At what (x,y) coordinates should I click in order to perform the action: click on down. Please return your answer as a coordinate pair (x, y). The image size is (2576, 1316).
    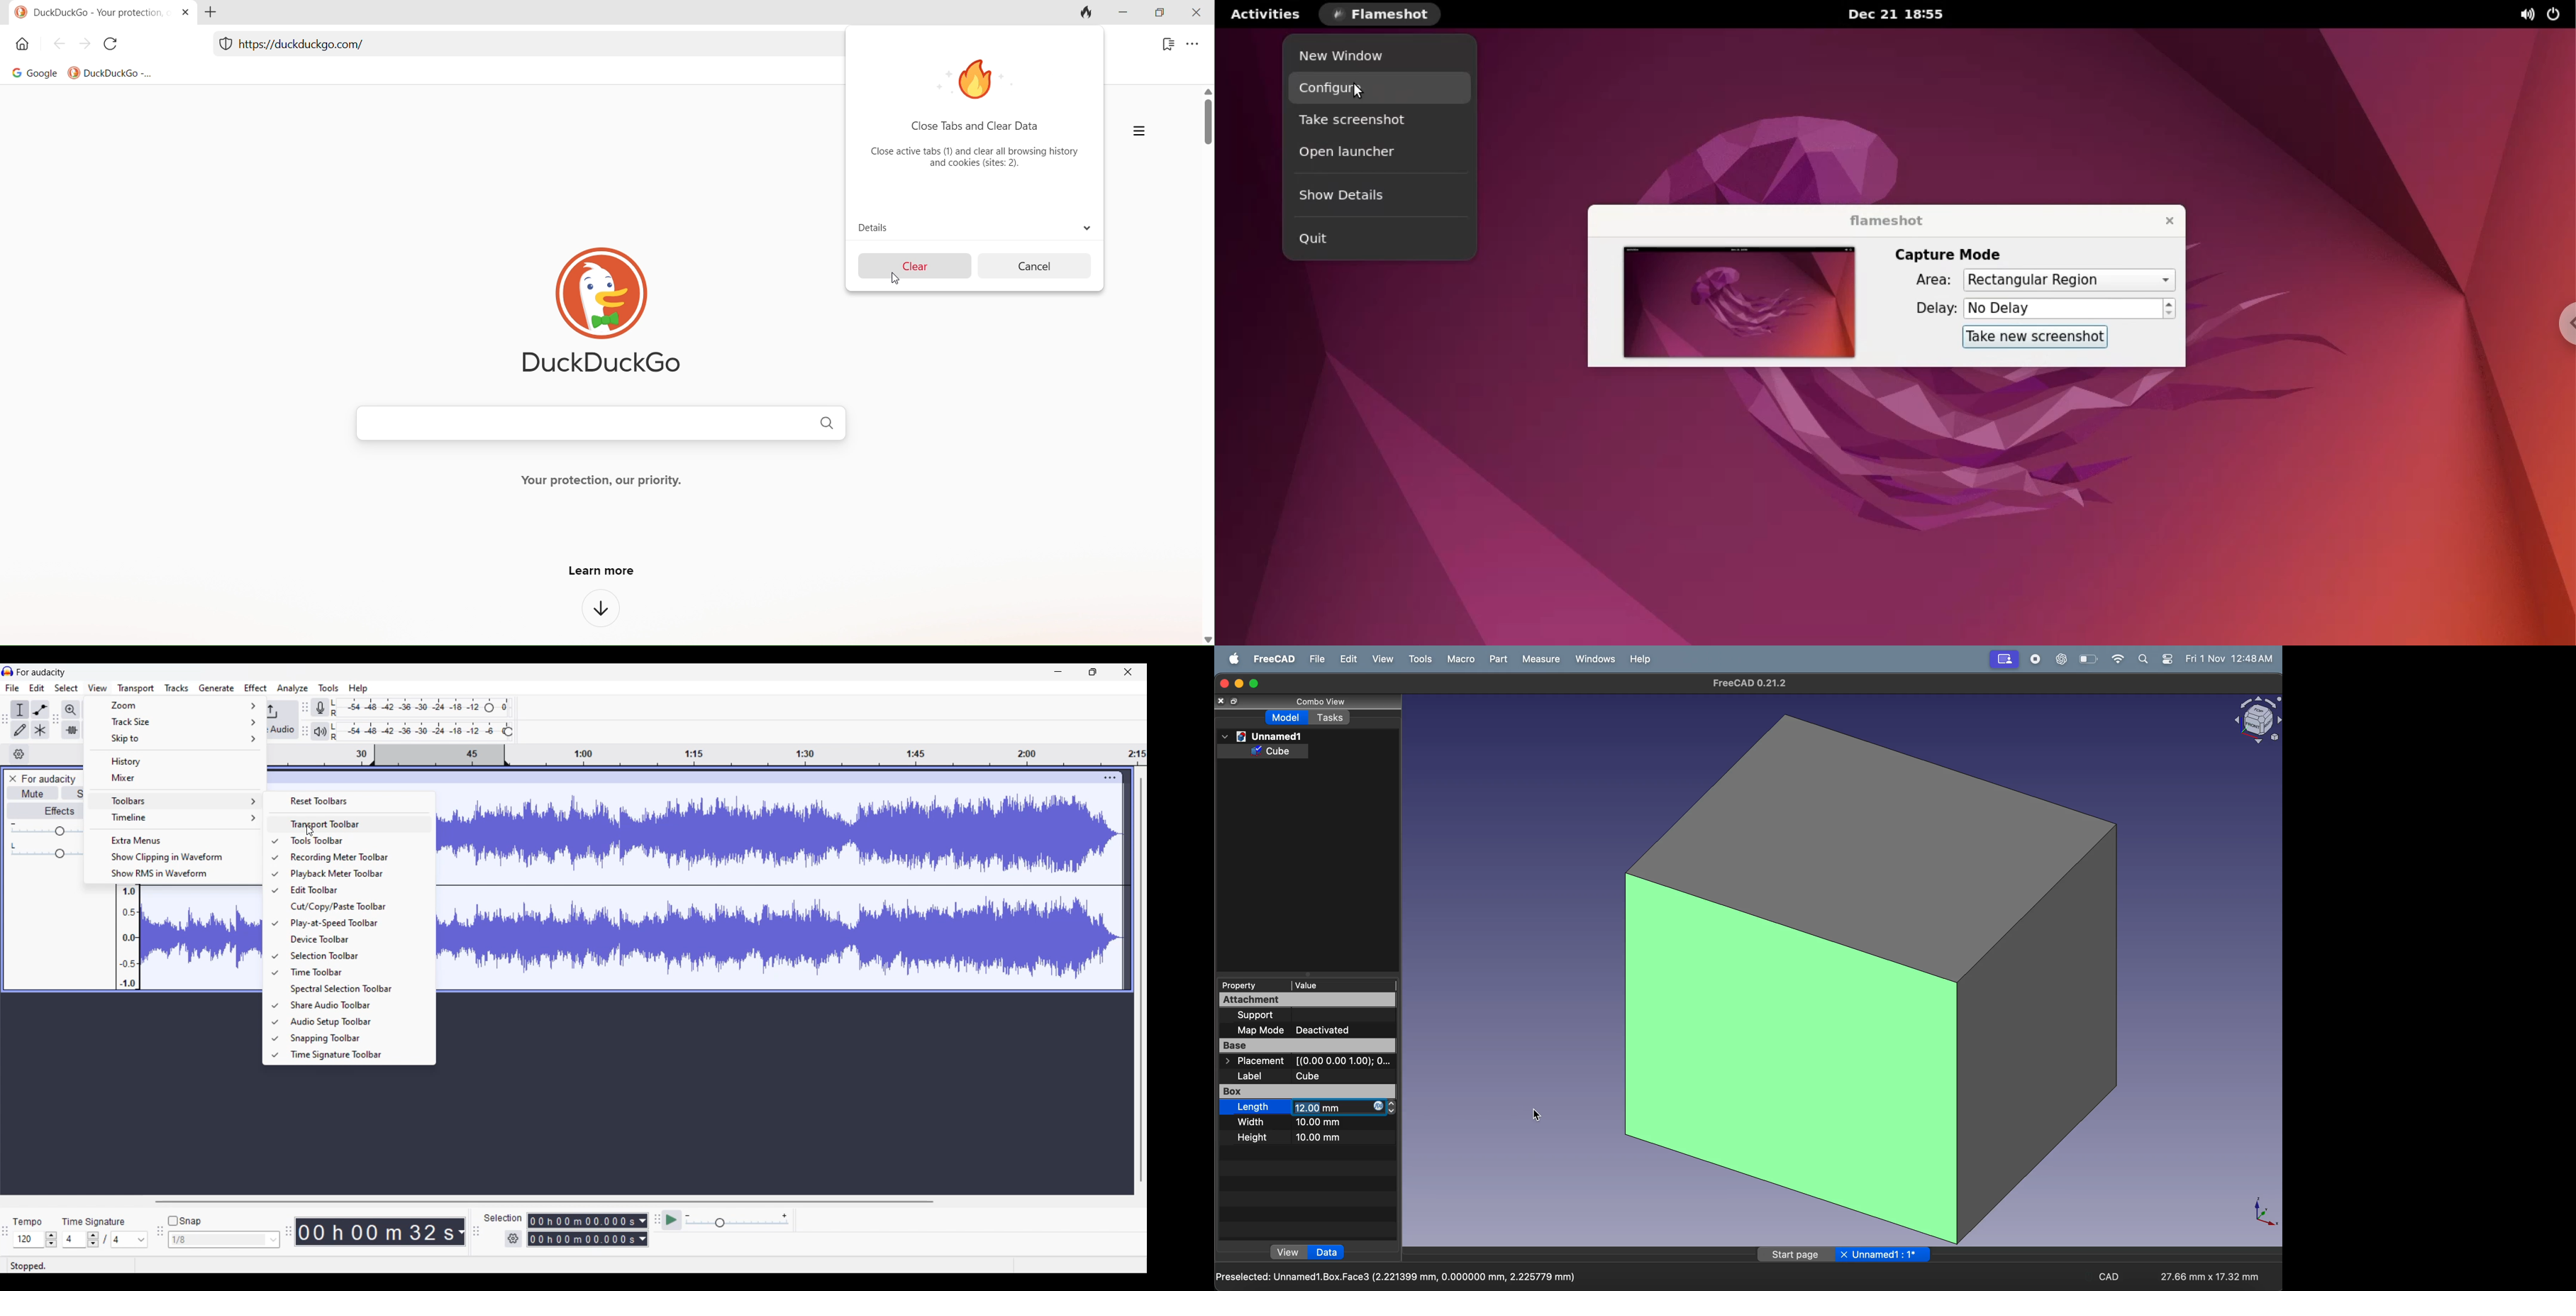
    Looking at the image, I should click on (1204, 635).